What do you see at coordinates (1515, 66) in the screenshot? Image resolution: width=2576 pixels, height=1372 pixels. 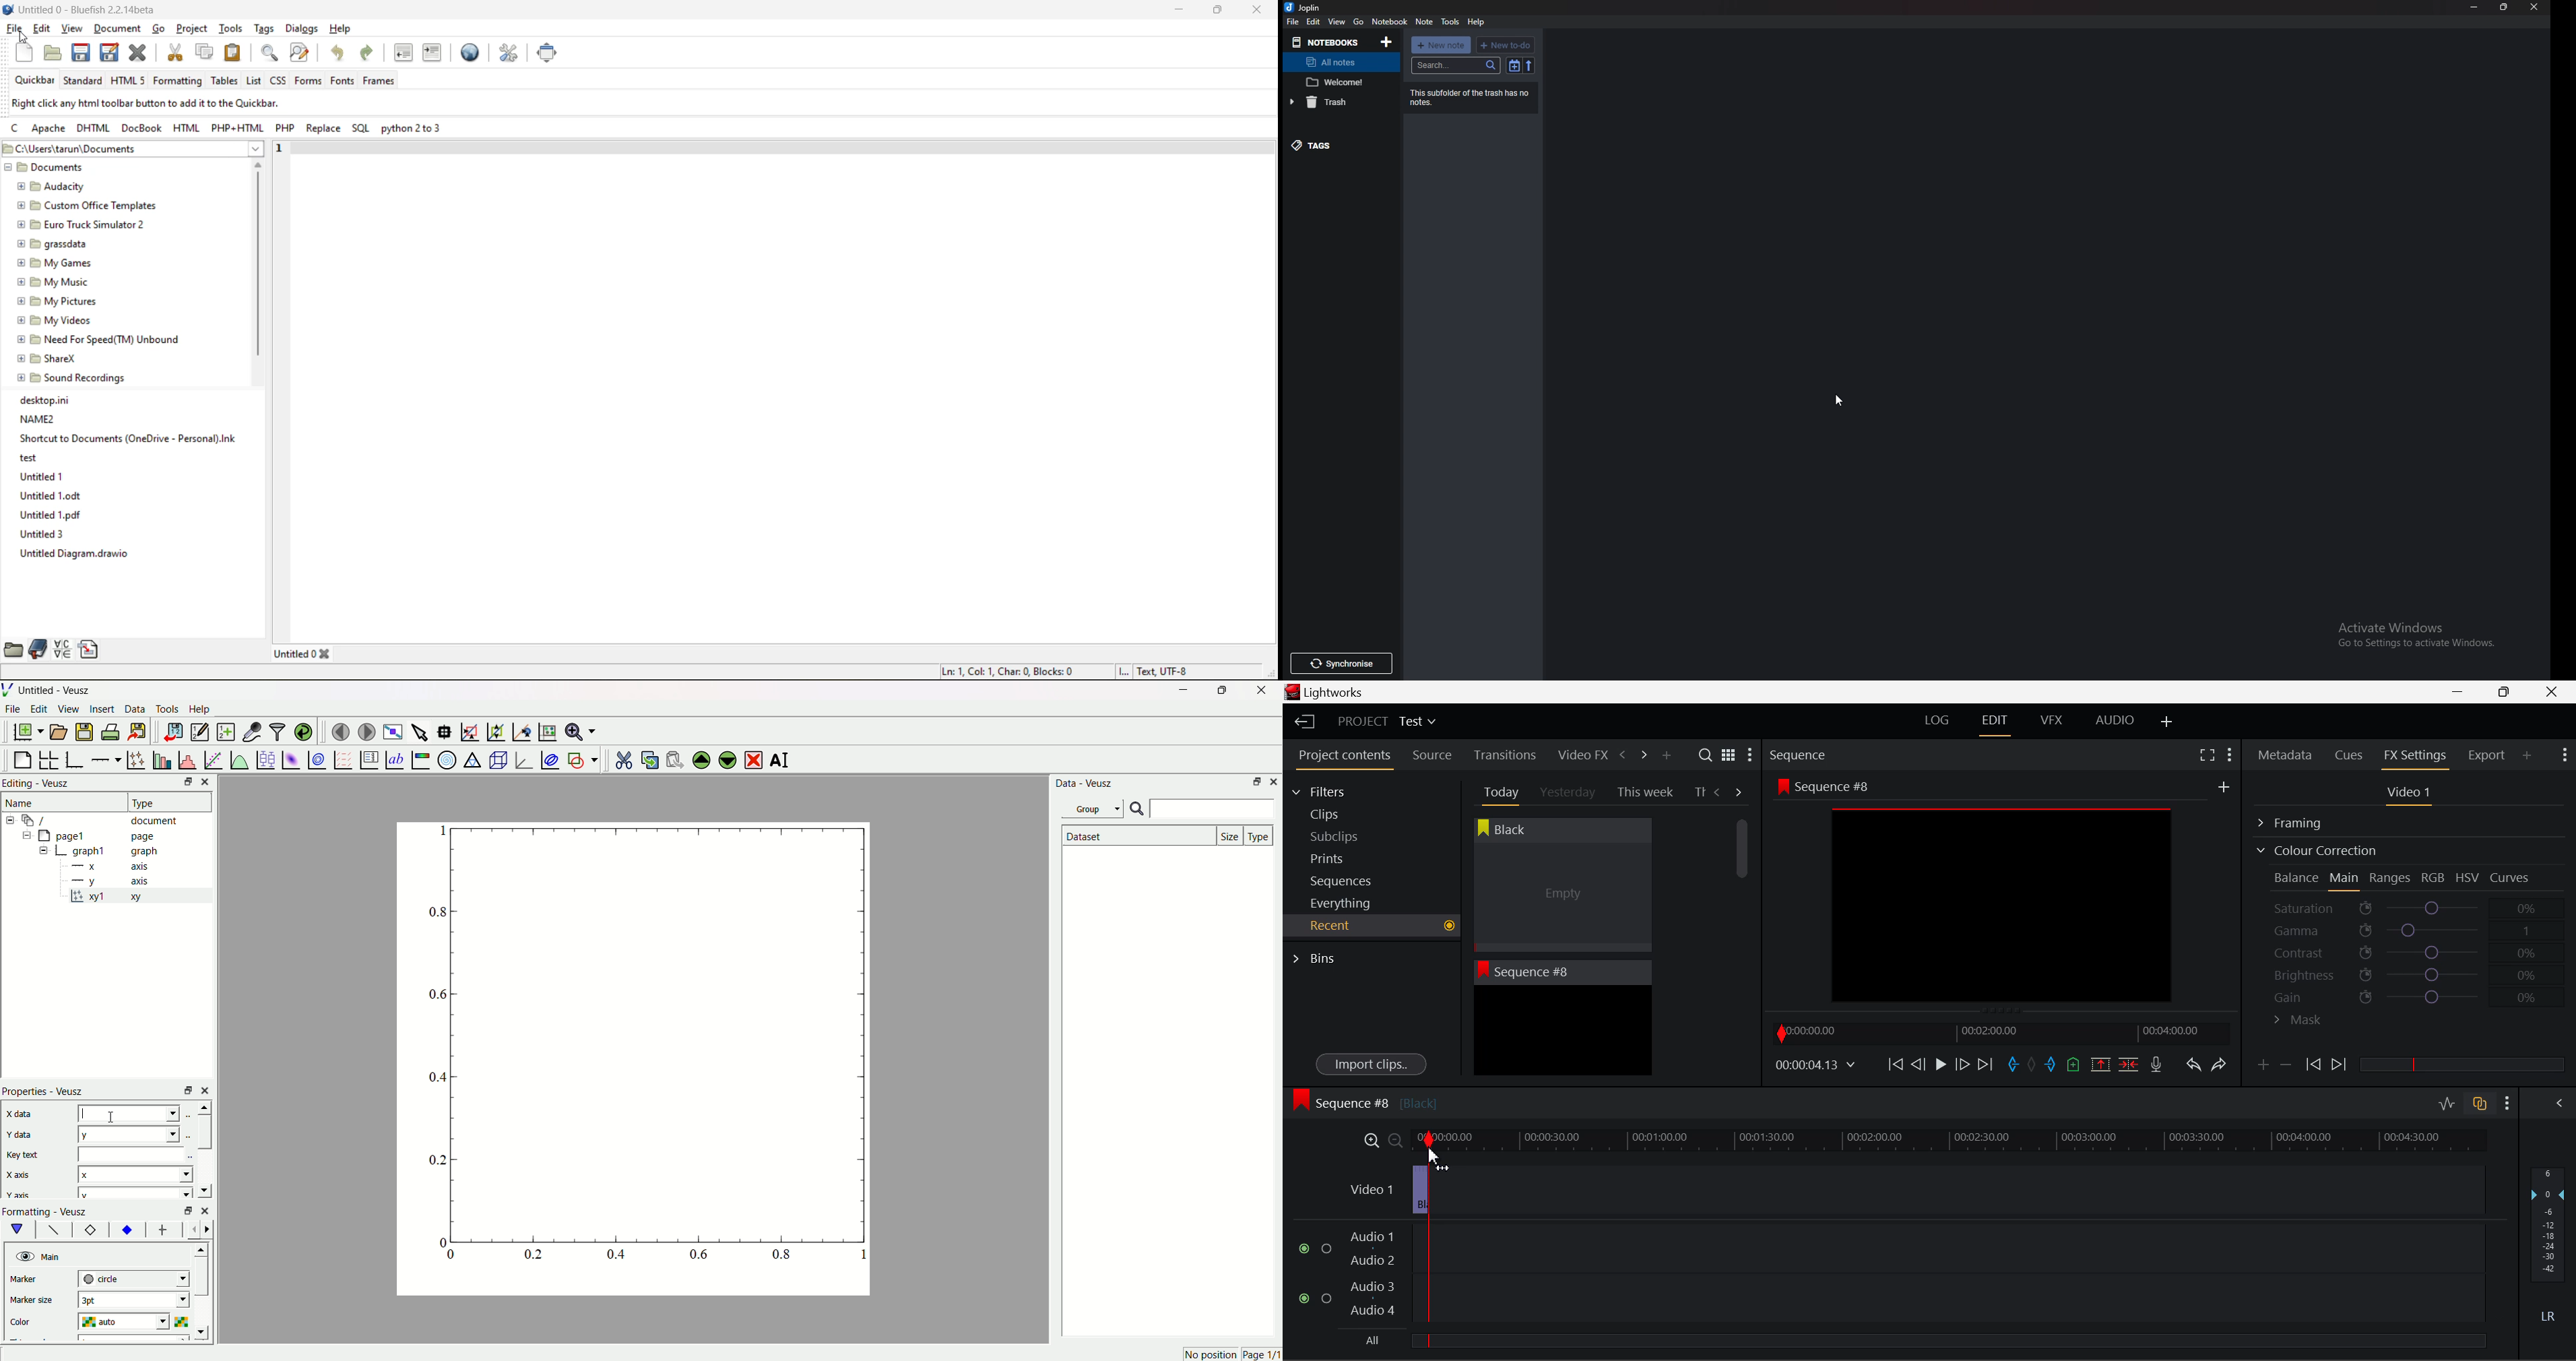 I see `Toggle sort` at bounding box center [1515, 66].